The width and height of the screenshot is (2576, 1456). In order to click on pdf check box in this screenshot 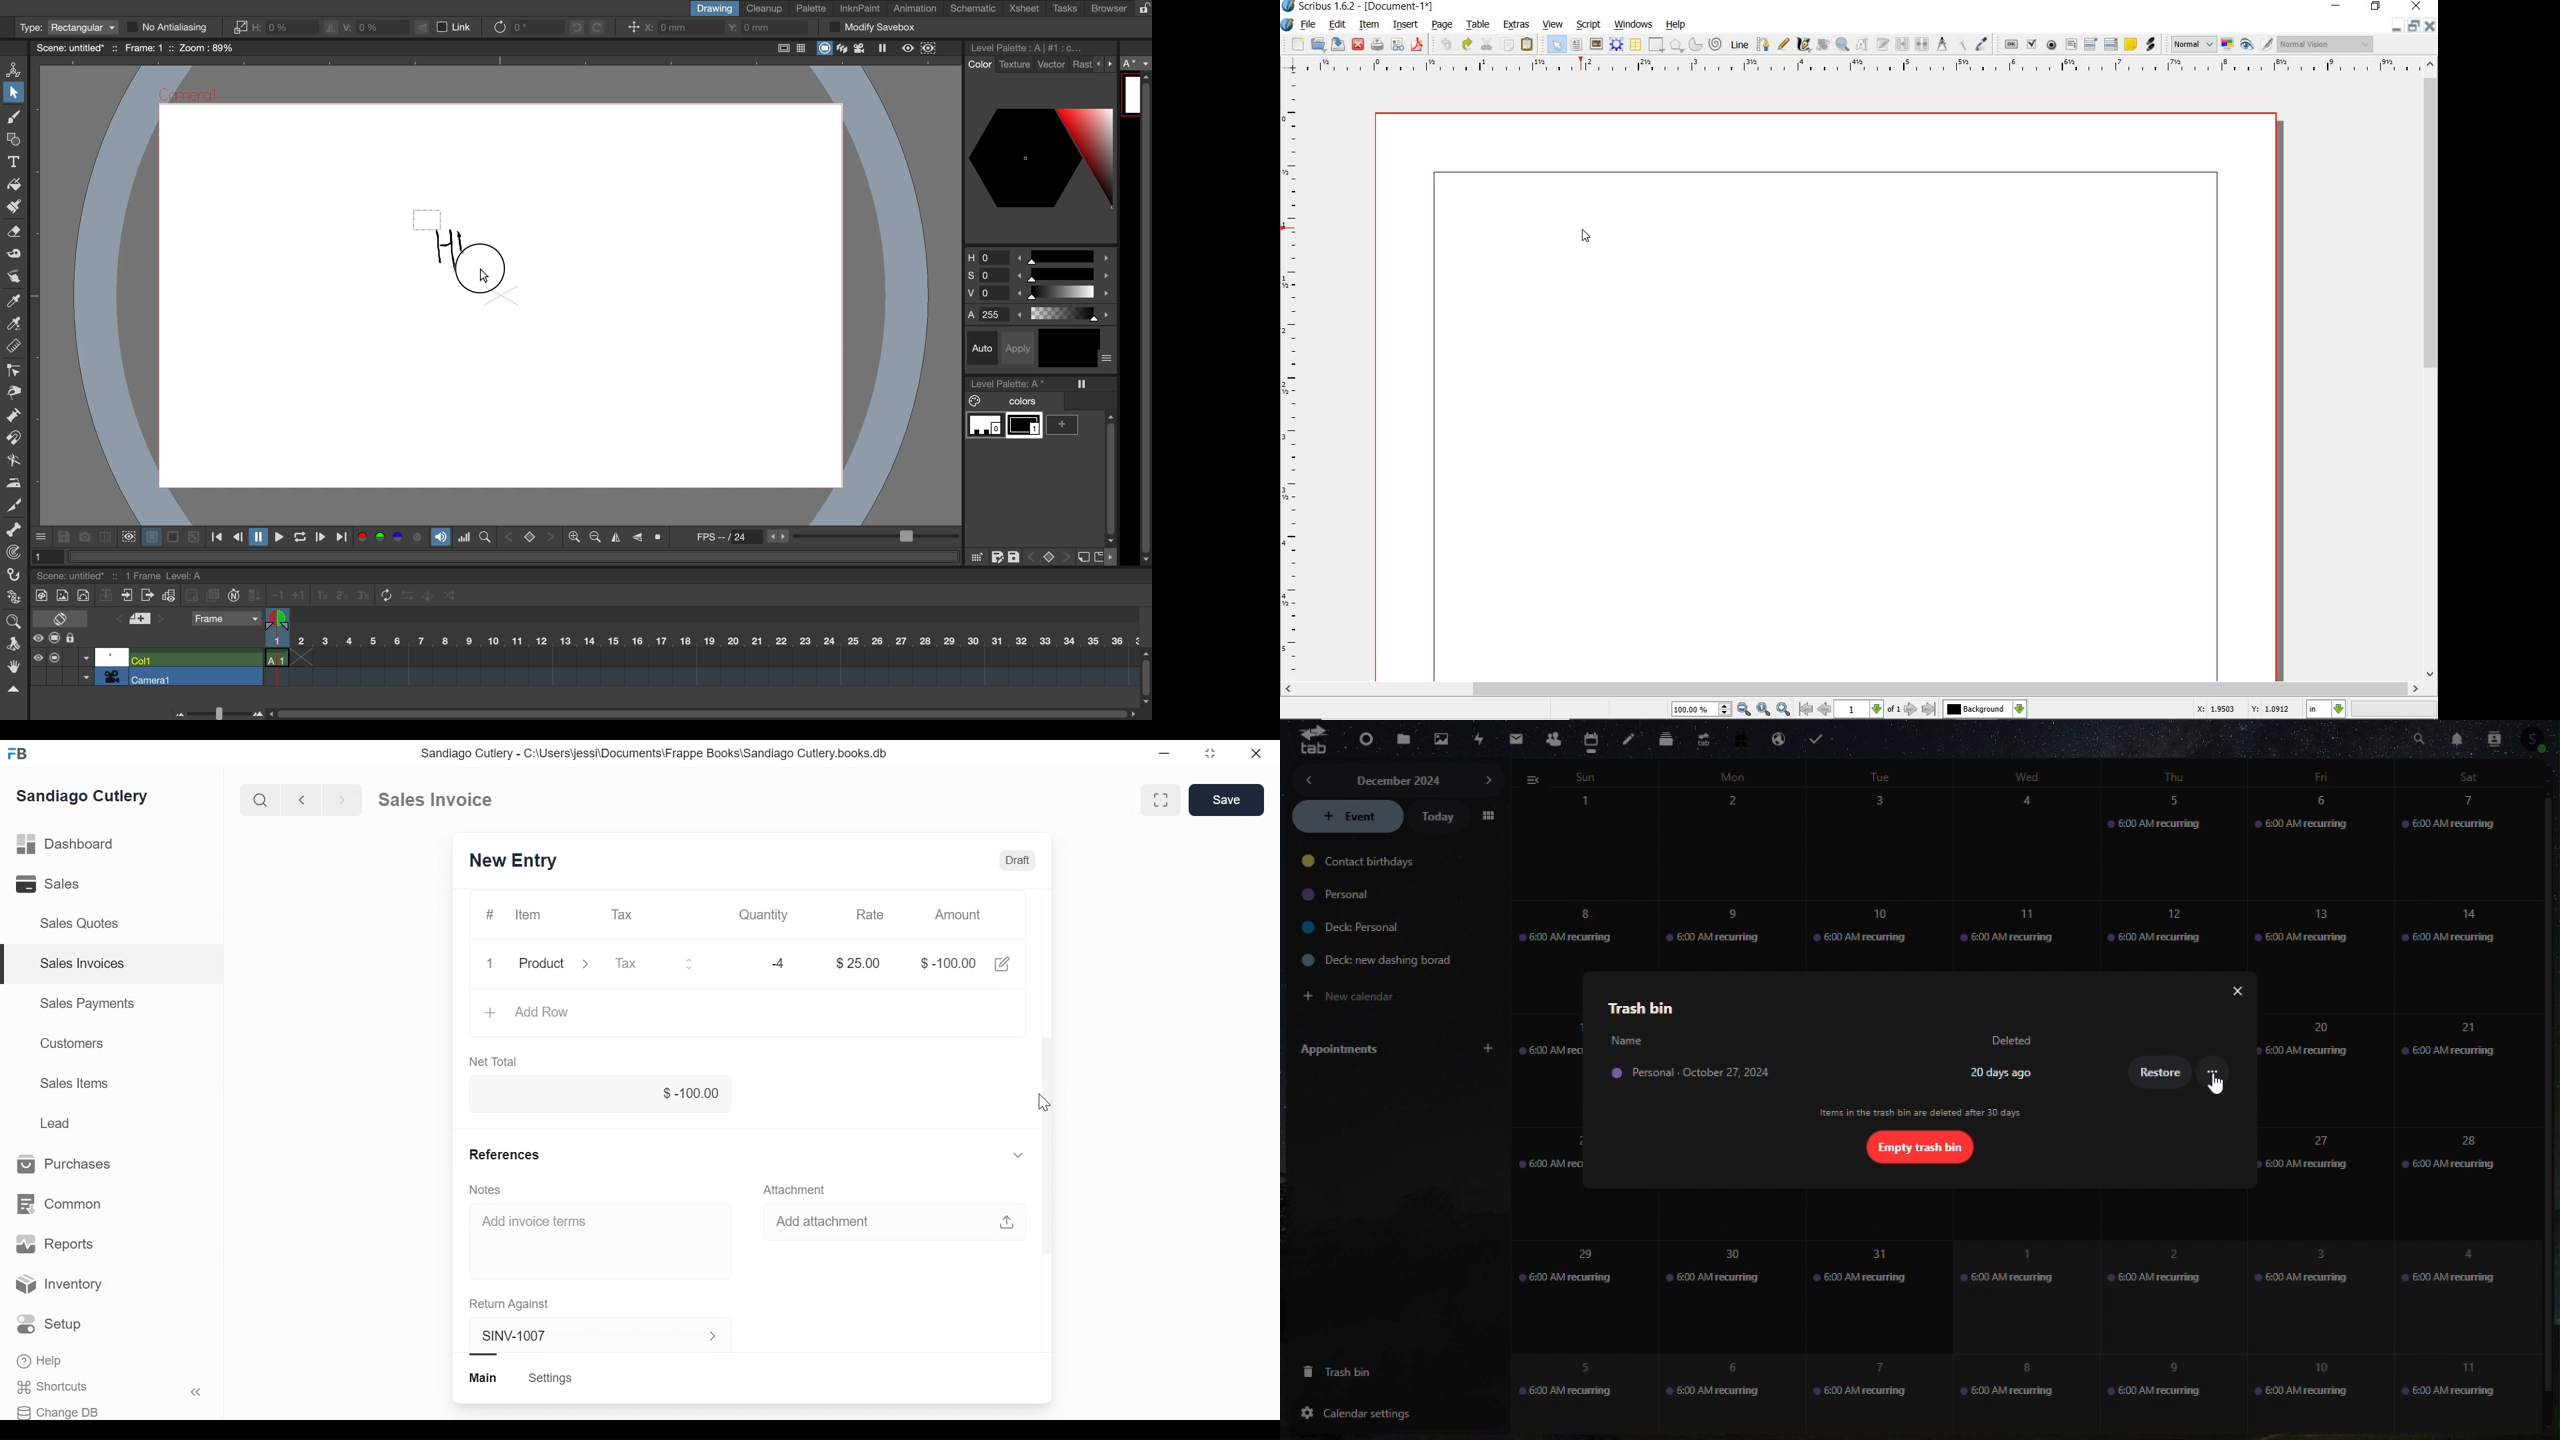, I will do `click(2034, 46)`.